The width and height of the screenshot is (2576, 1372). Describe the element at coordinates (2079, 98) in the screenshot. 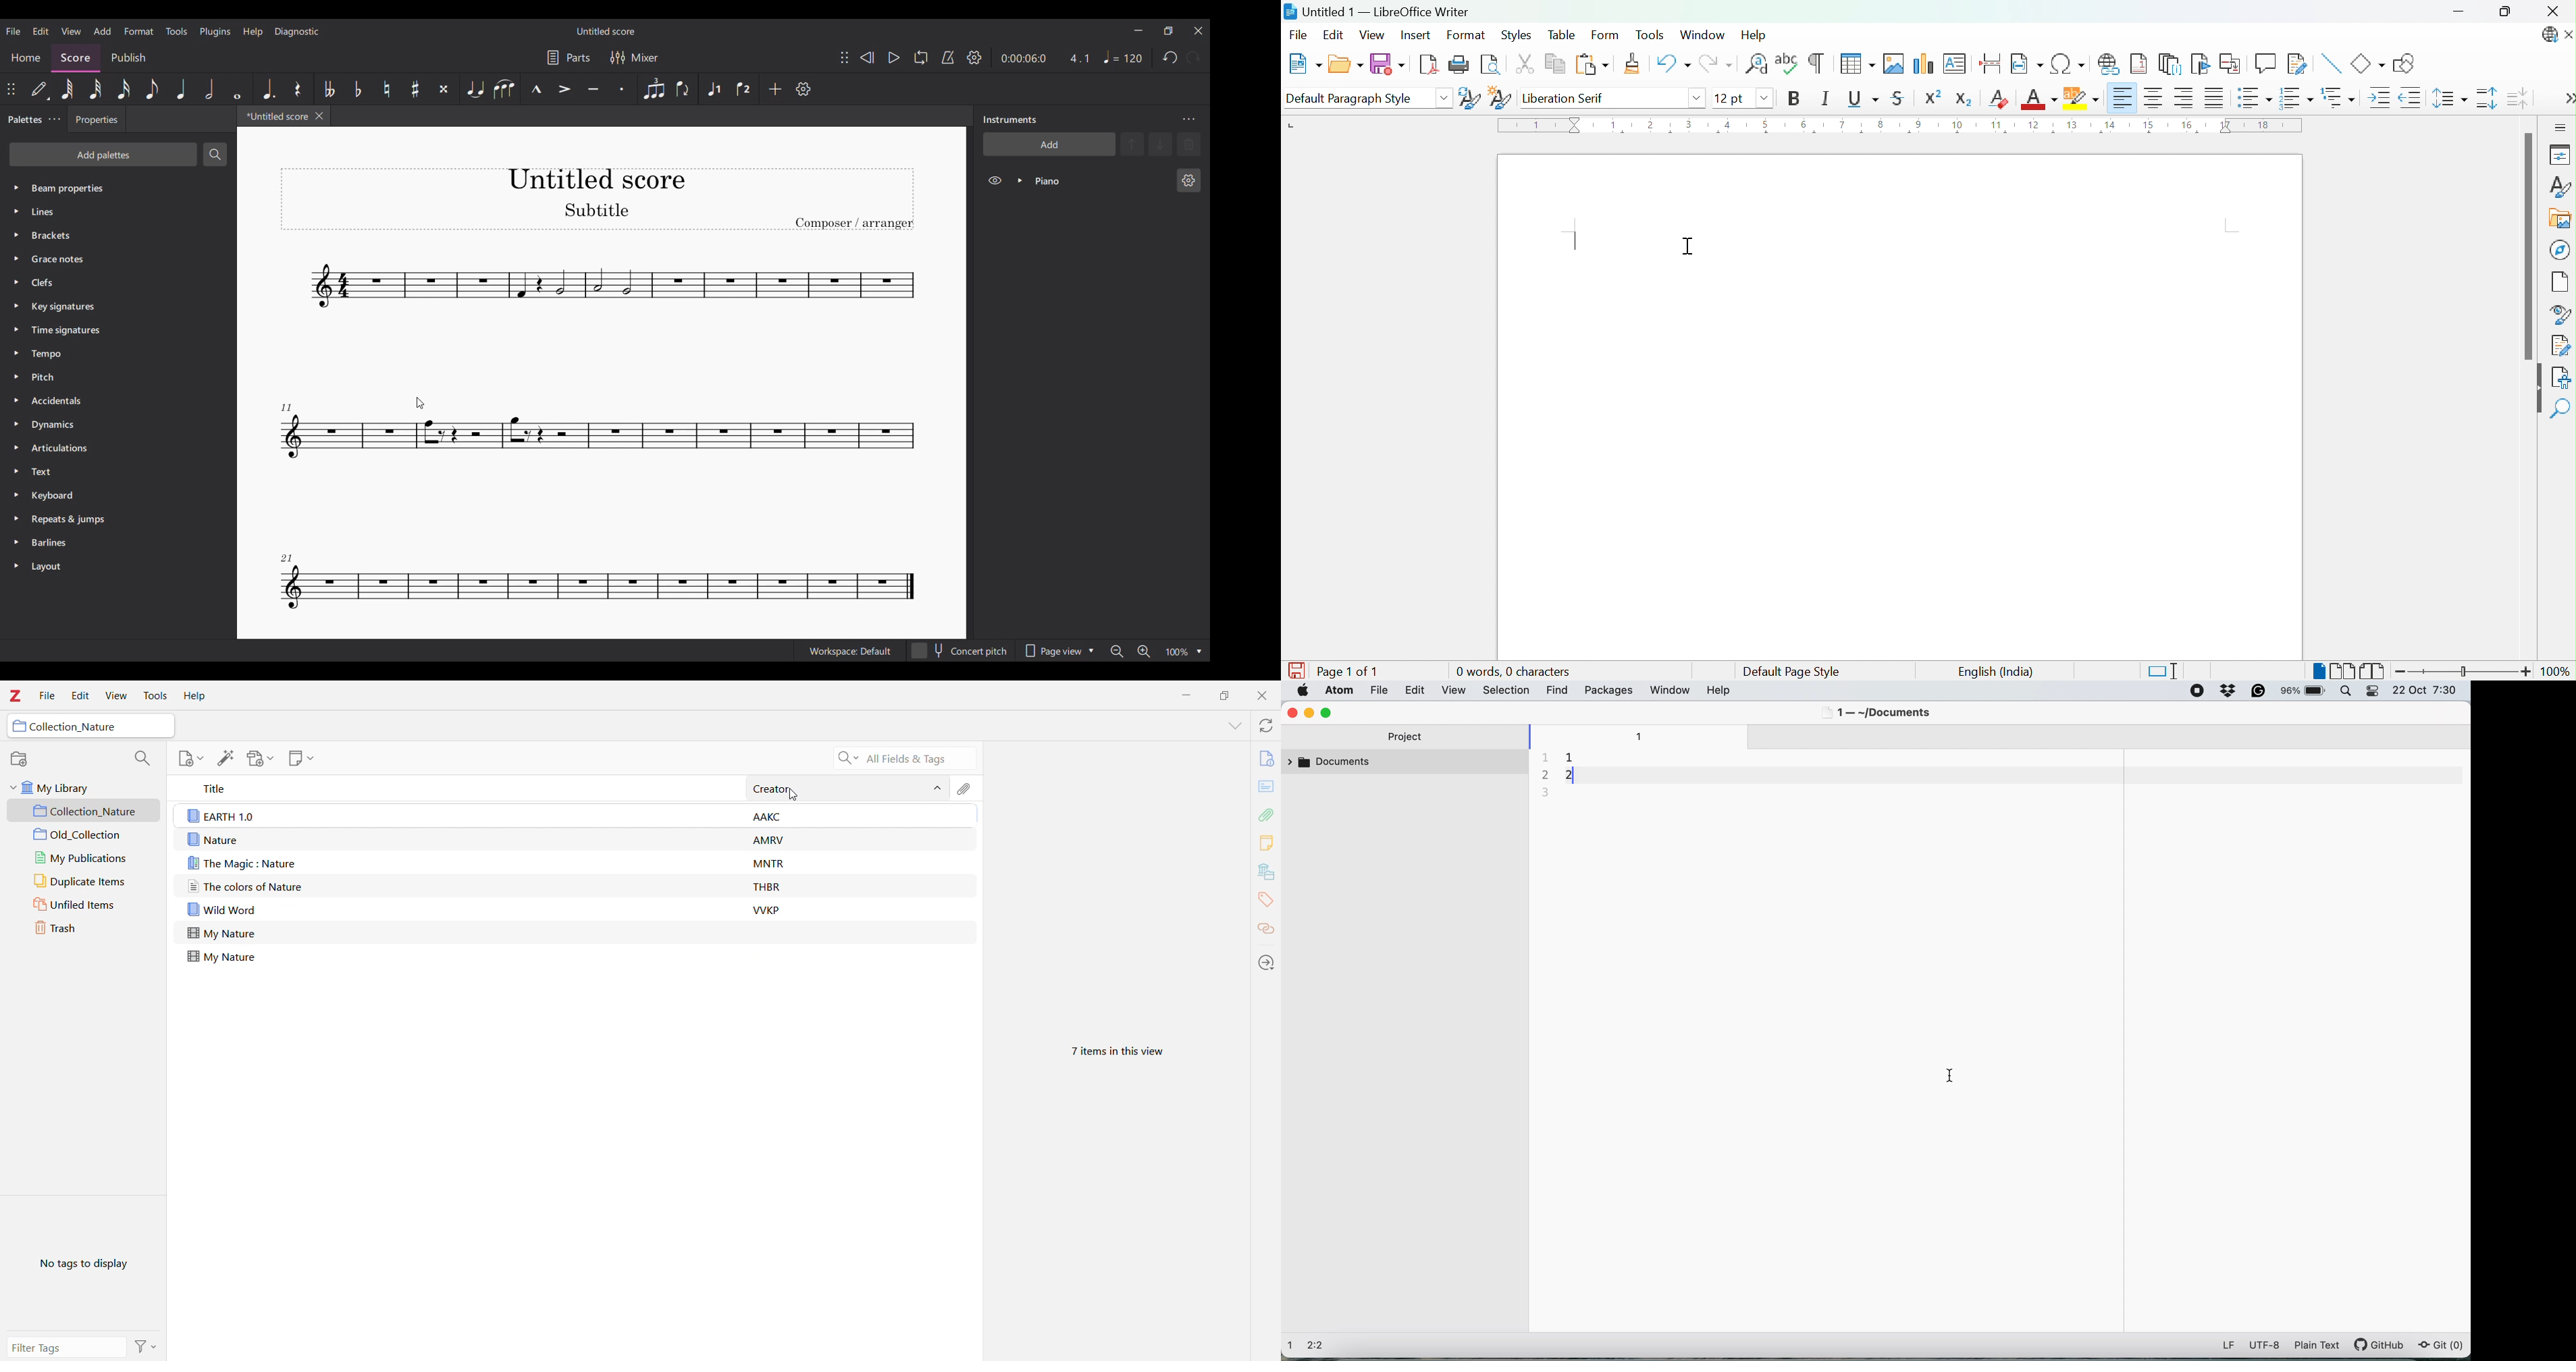

I see `Character Highlighting Color` at that location.